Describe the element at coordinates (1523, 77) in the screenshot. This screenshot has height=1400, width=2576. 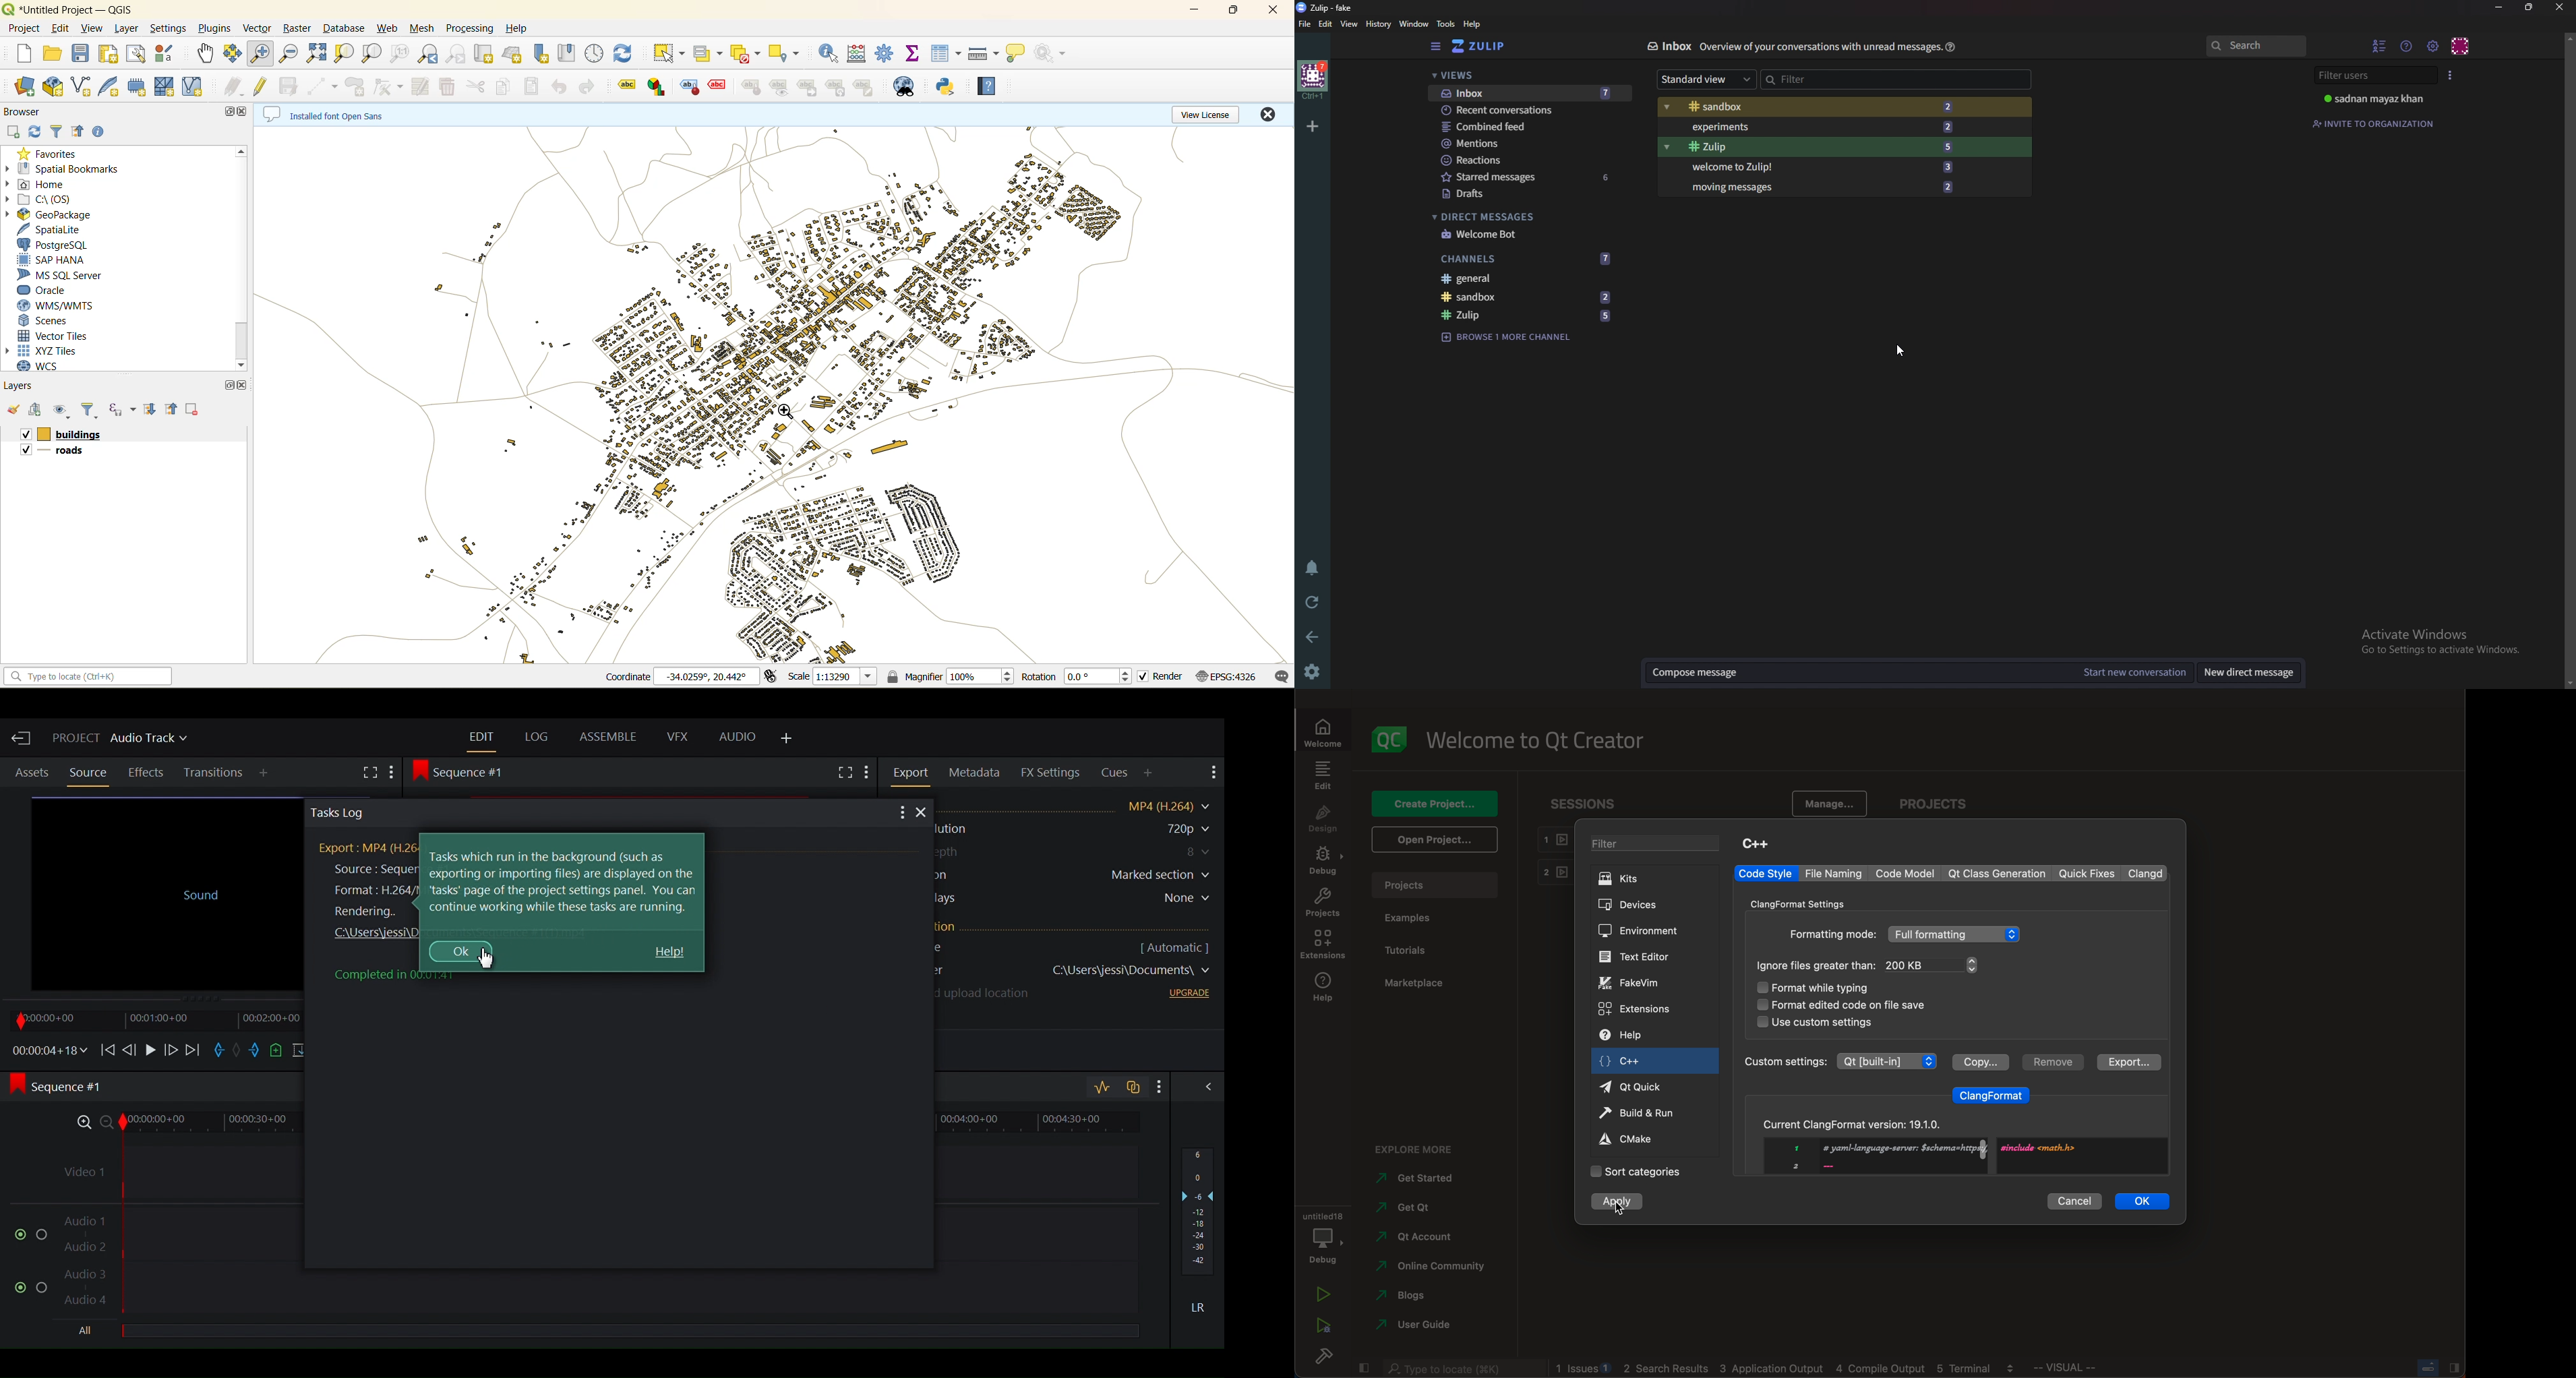
I see `Views` at that location.